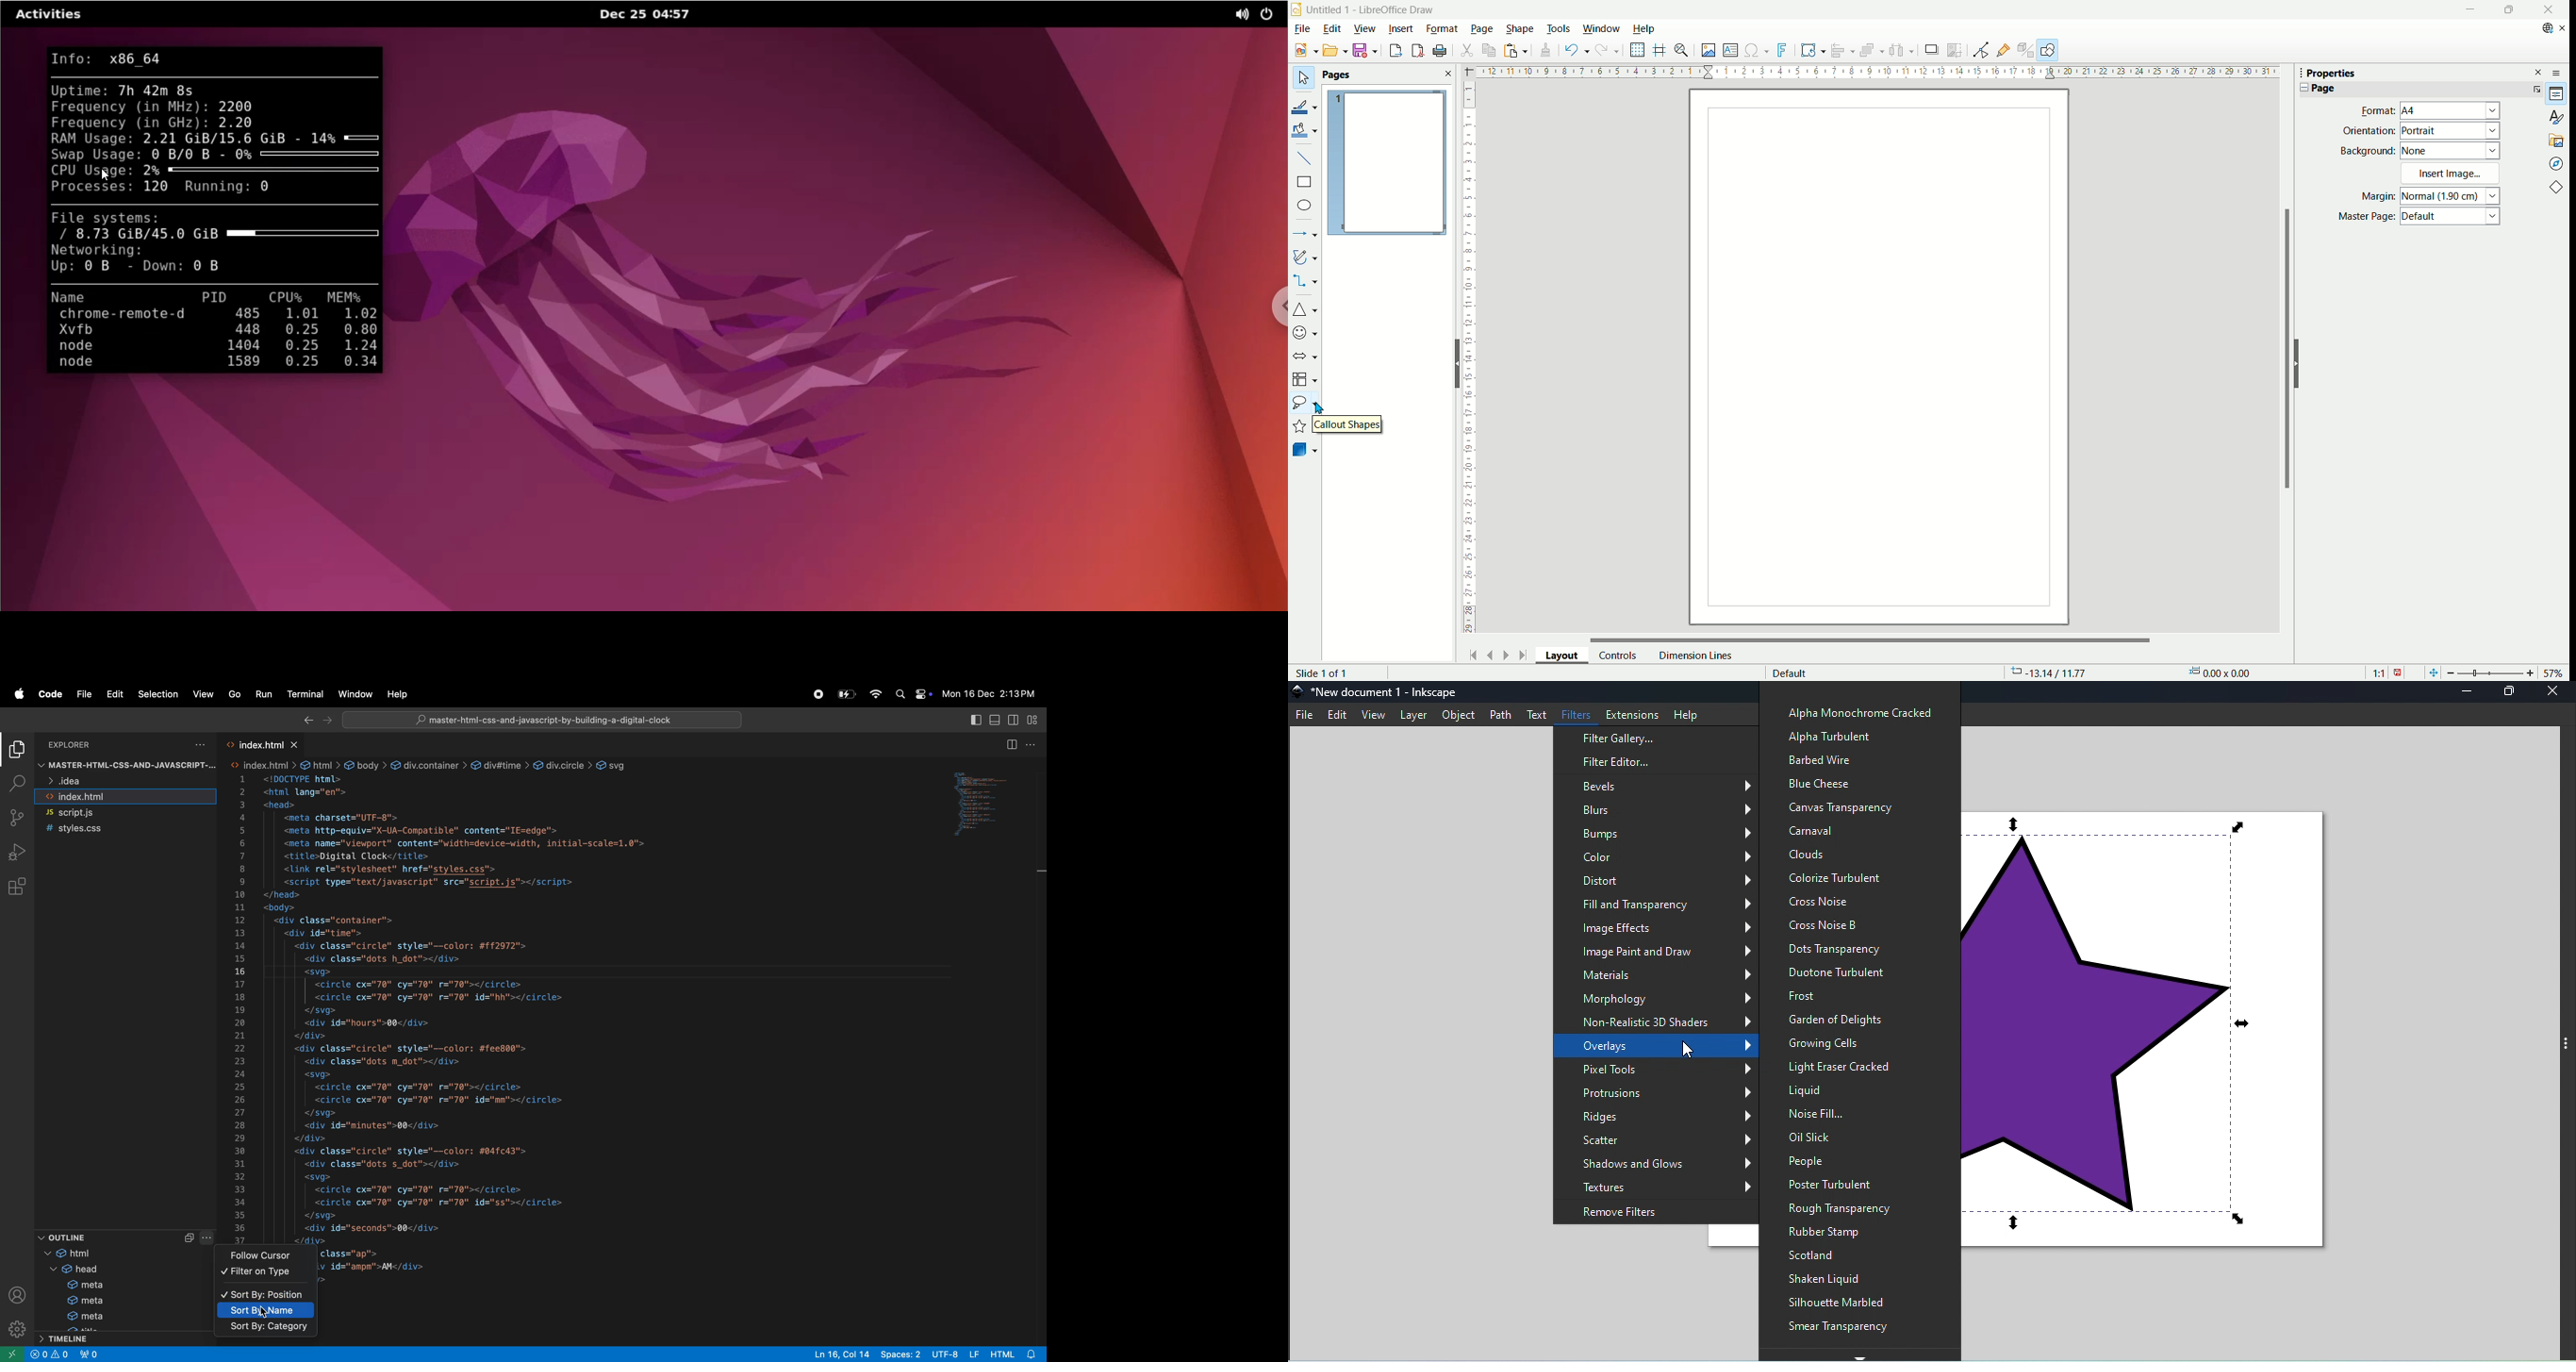 Image resolution: width=2576 pixels, height=1372 pixels. What do you see at coordinates (2367, 217) in the screenshot?
I see `Master Page` at bounding box center [2367, 217].